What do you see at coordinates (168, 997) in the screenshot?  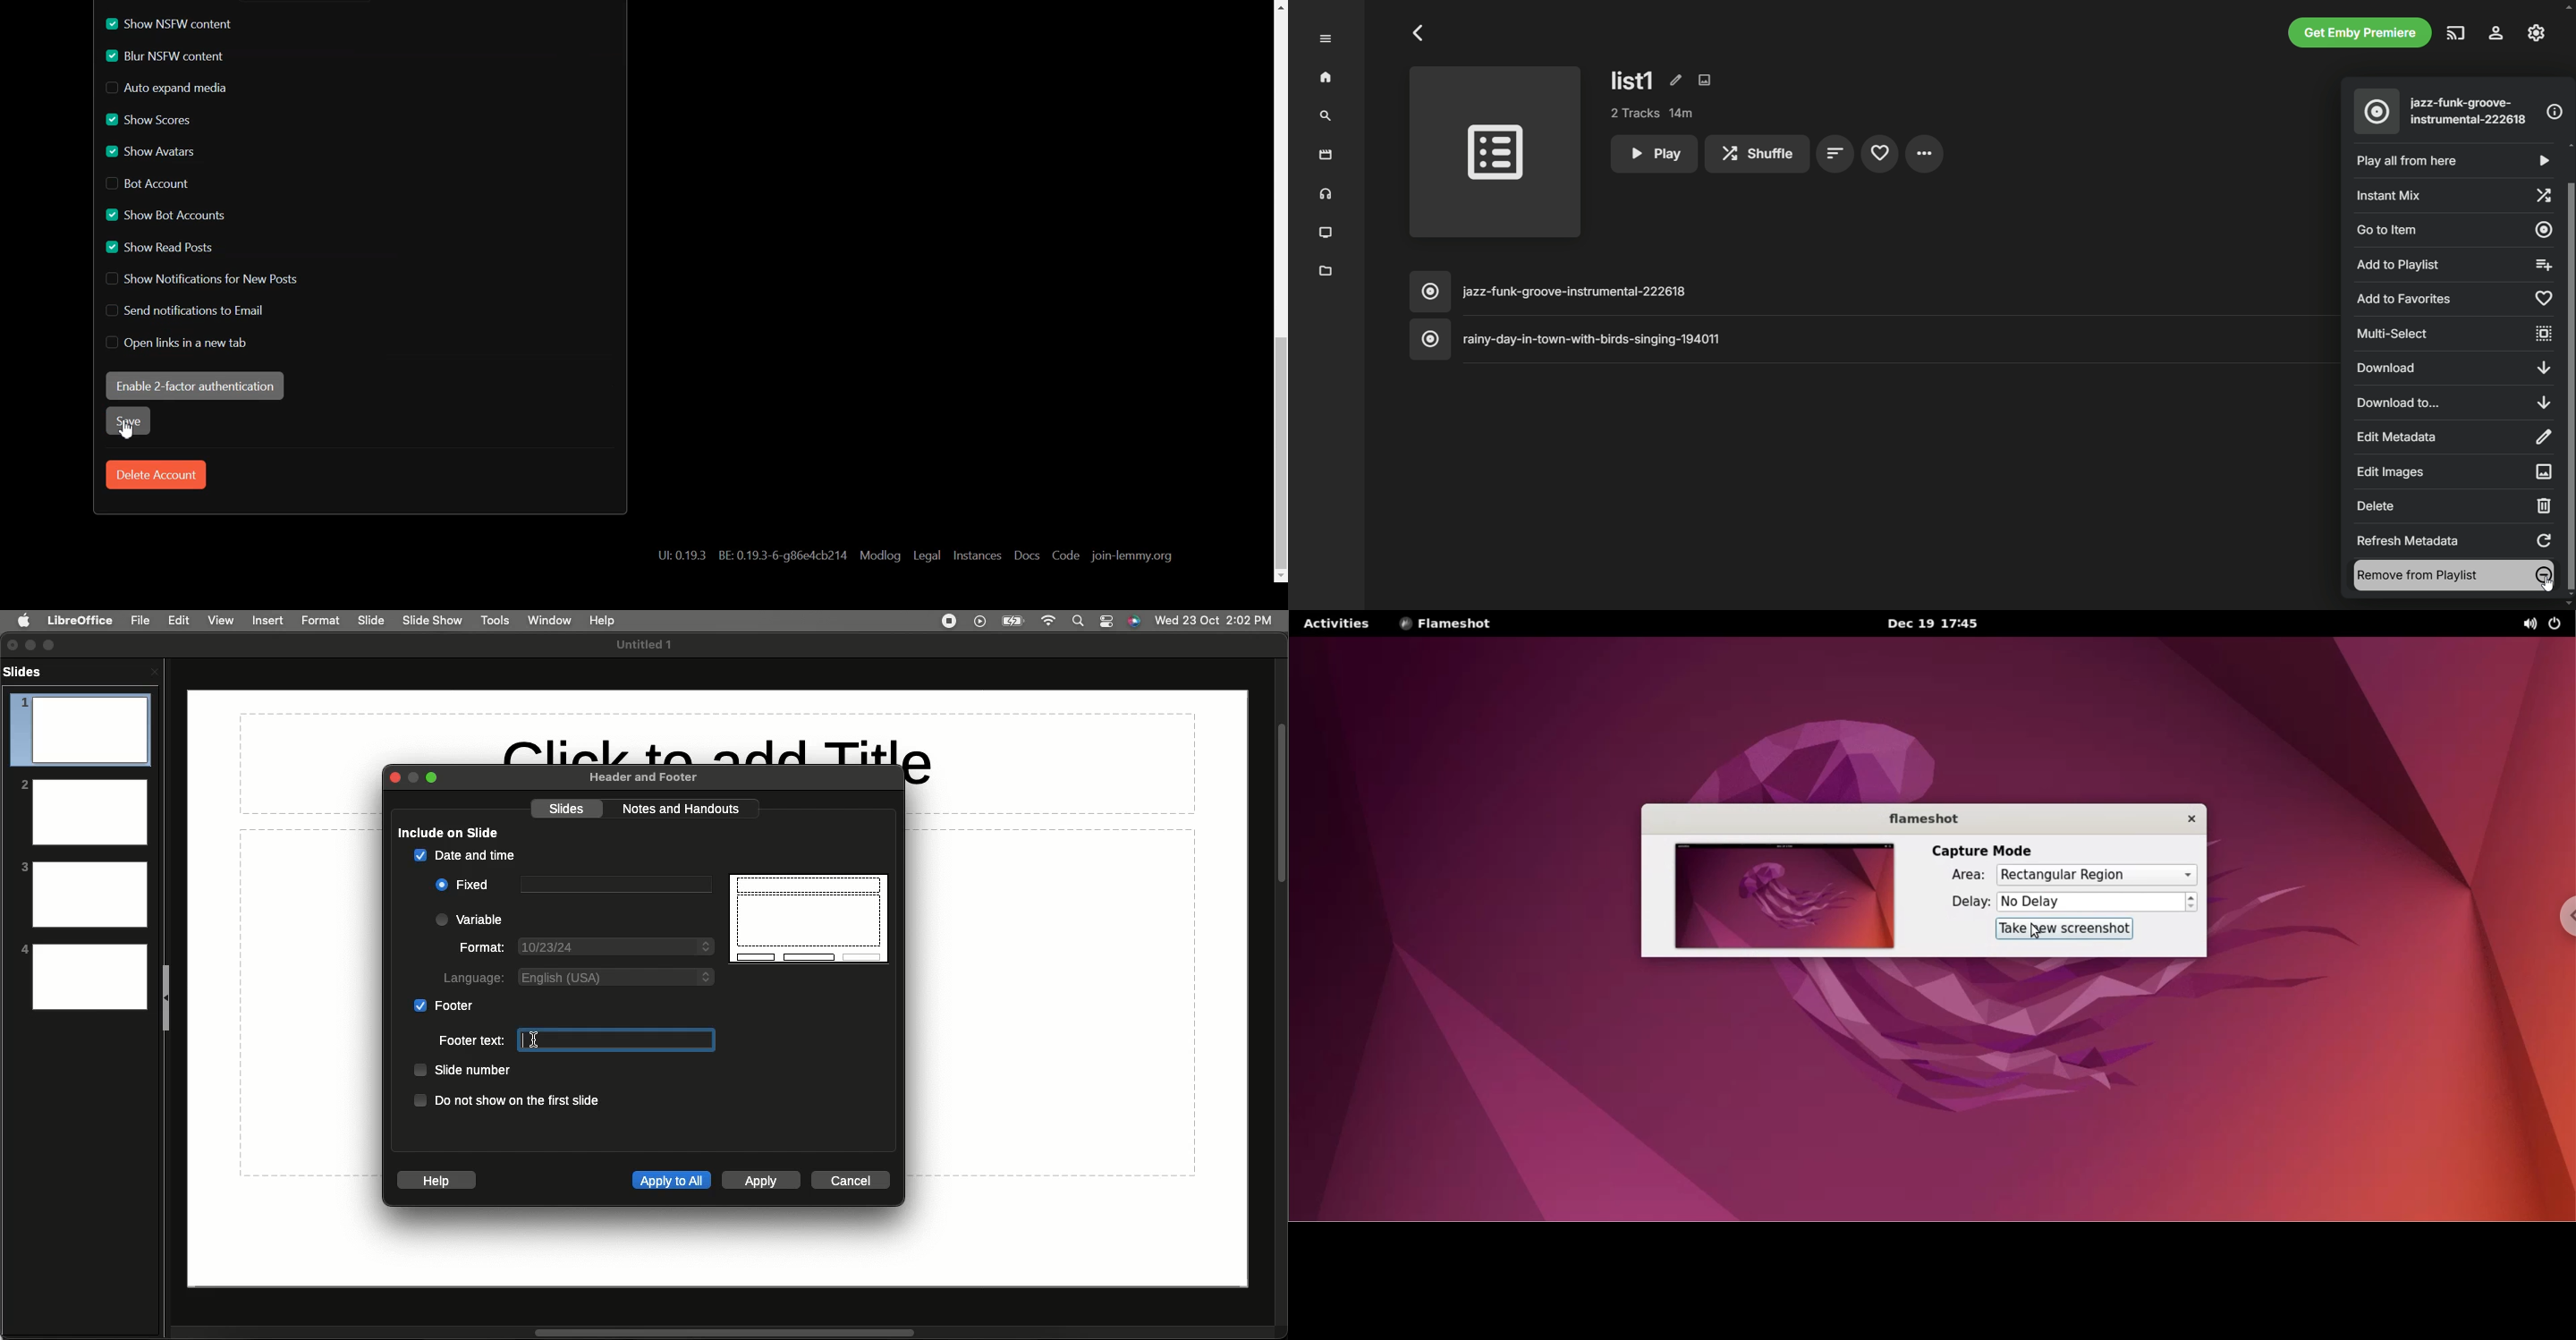 I see `Collapse` at bounding box center [168, 997].